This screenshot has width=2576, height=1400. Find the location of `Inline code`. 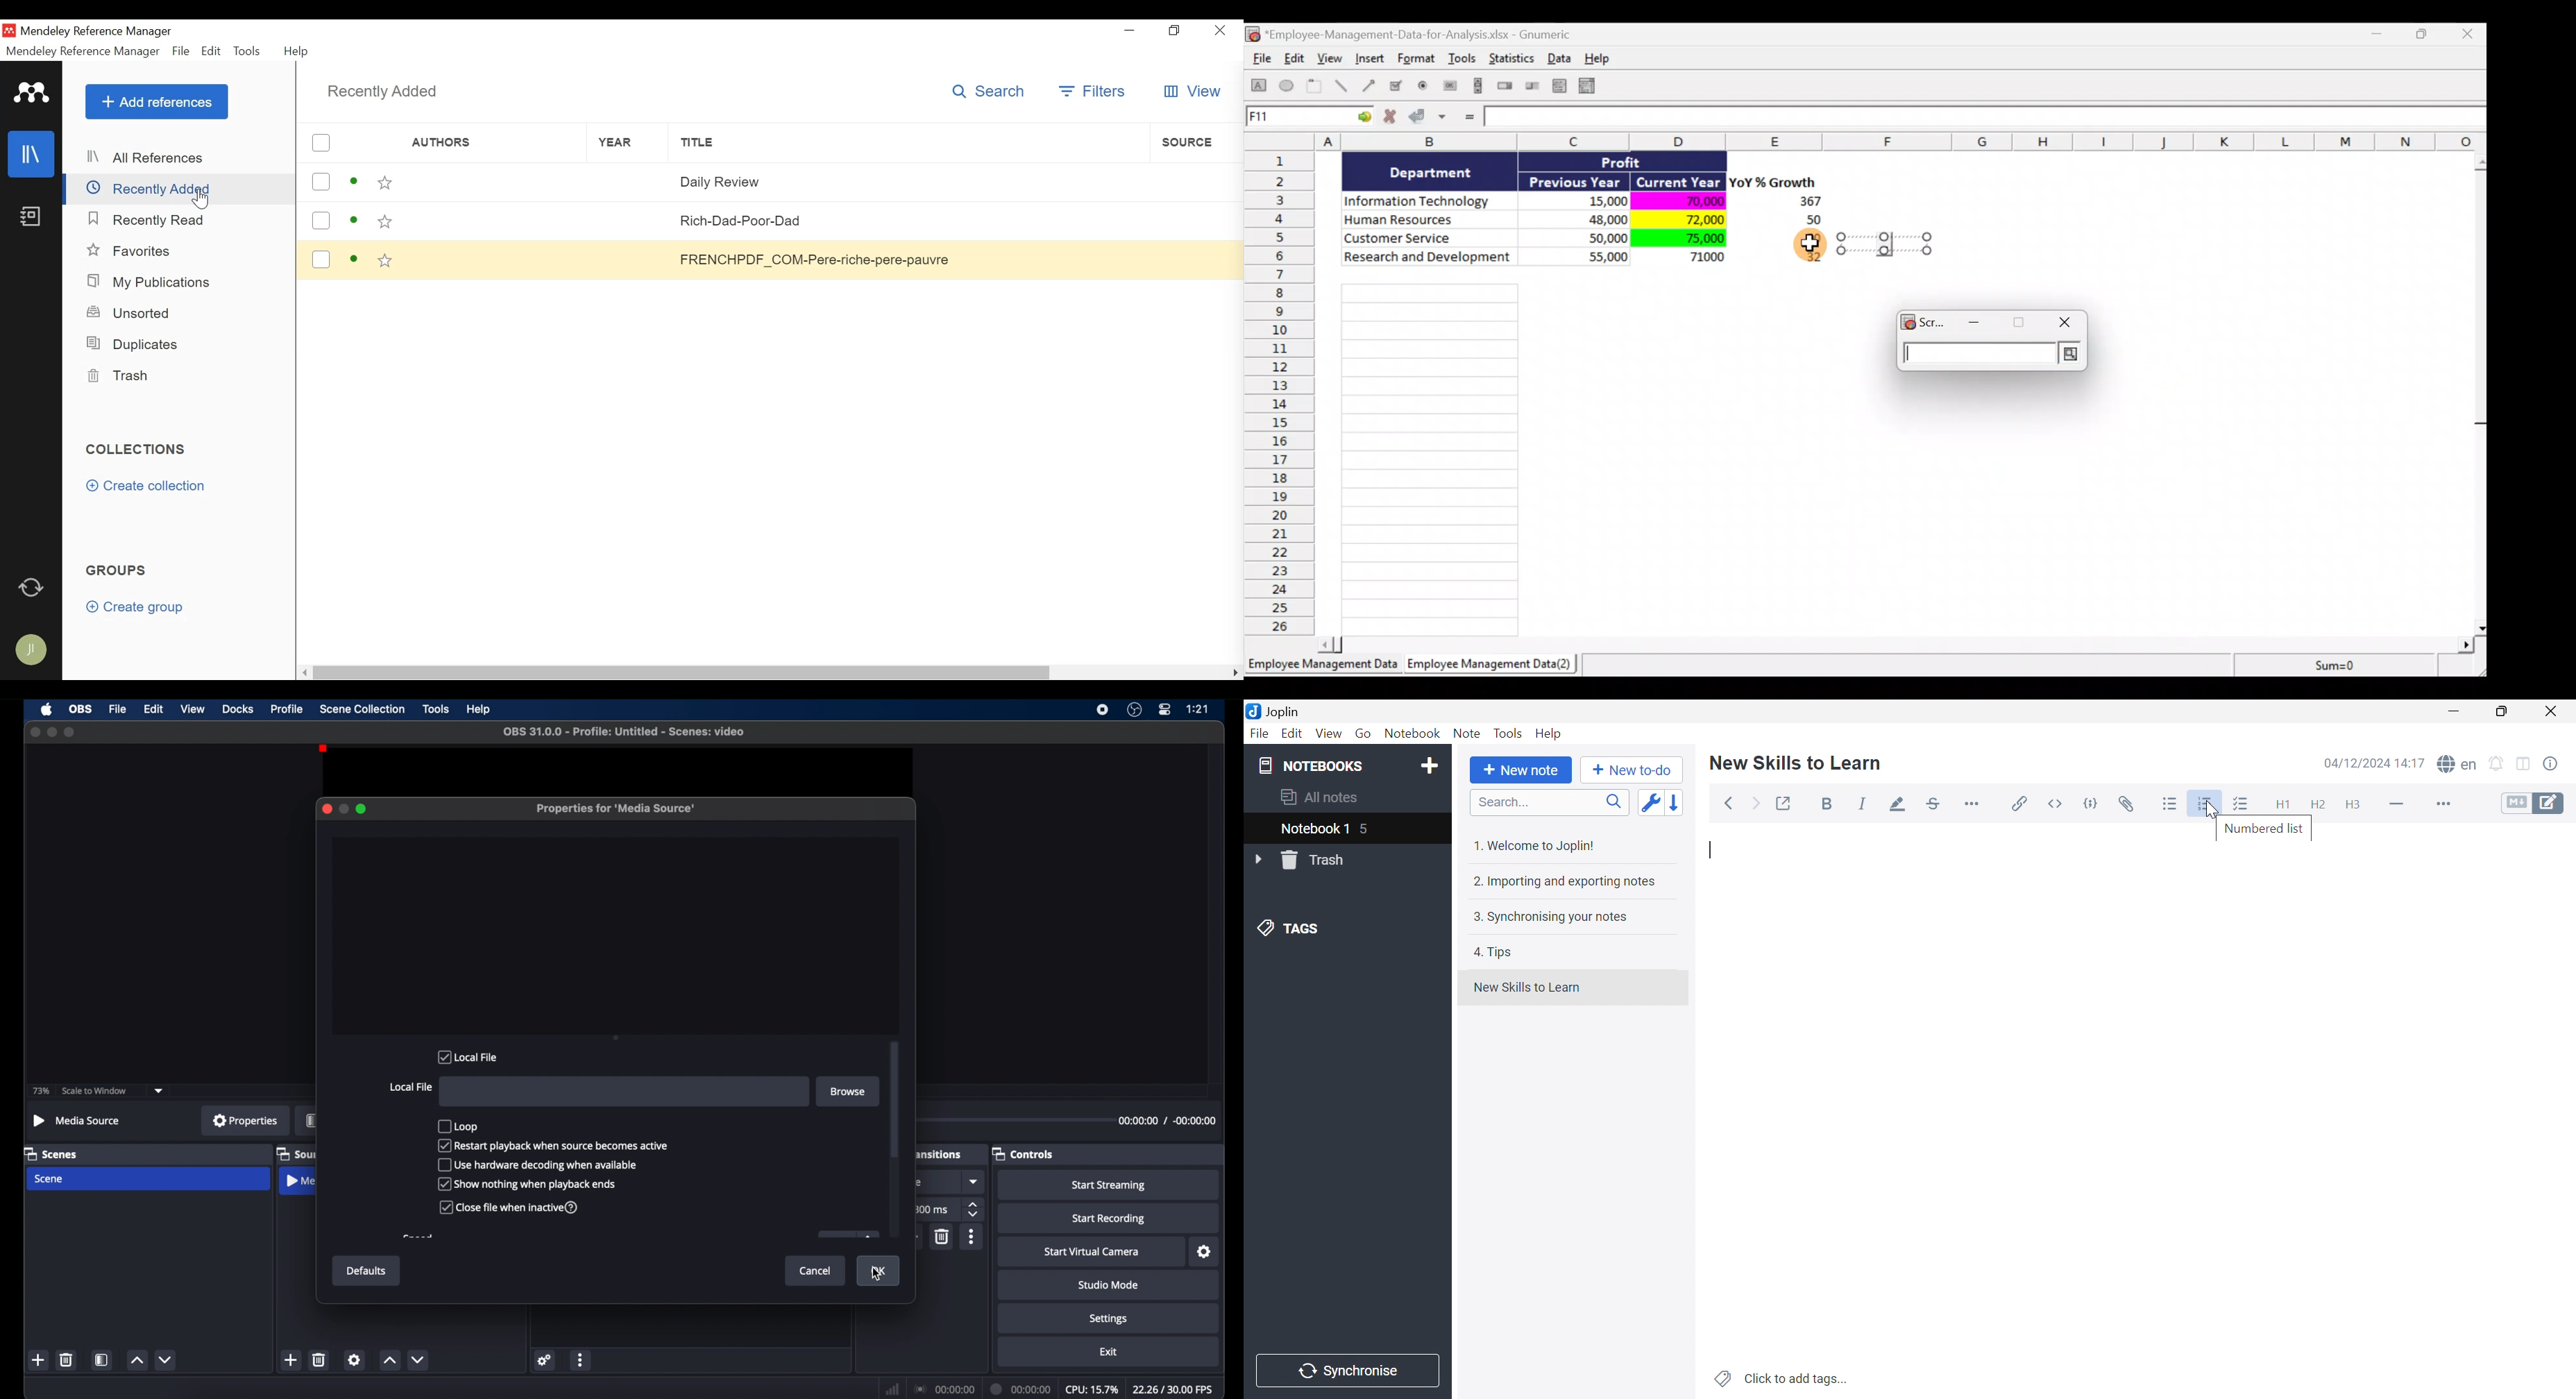

Inline code is located at coordinates (2058, 804).